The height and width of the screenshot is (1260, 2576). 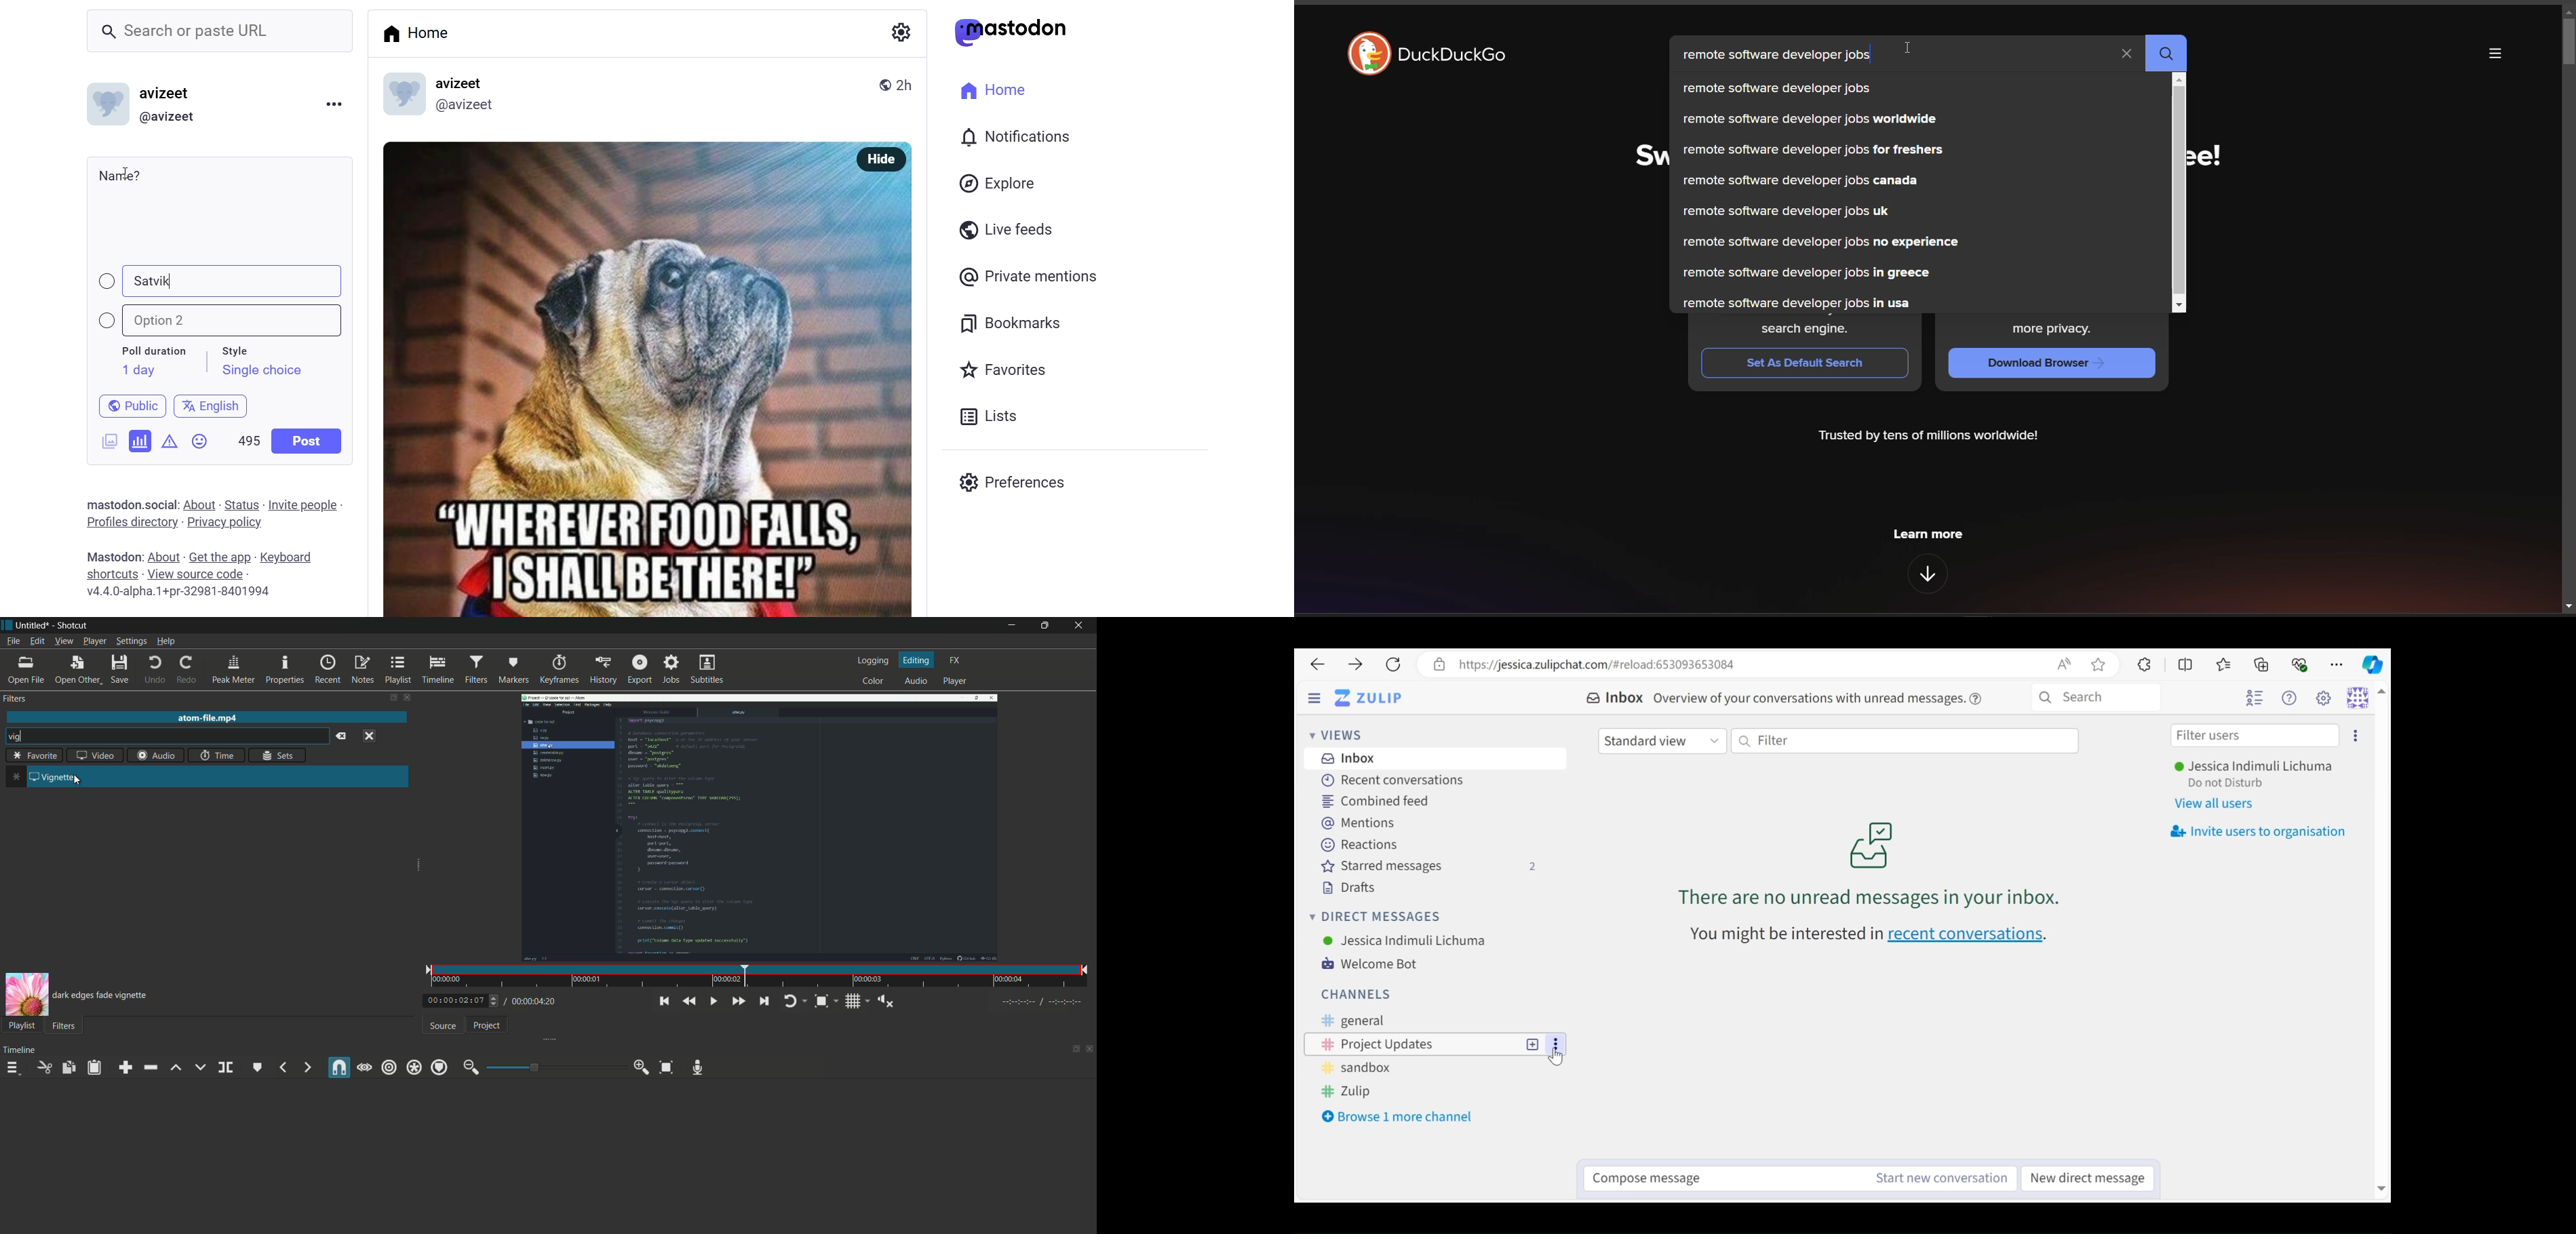 What do you see at coordinates (560, 670) in the screenshot?
I see `keyframes` at bounding box center [560, 670].